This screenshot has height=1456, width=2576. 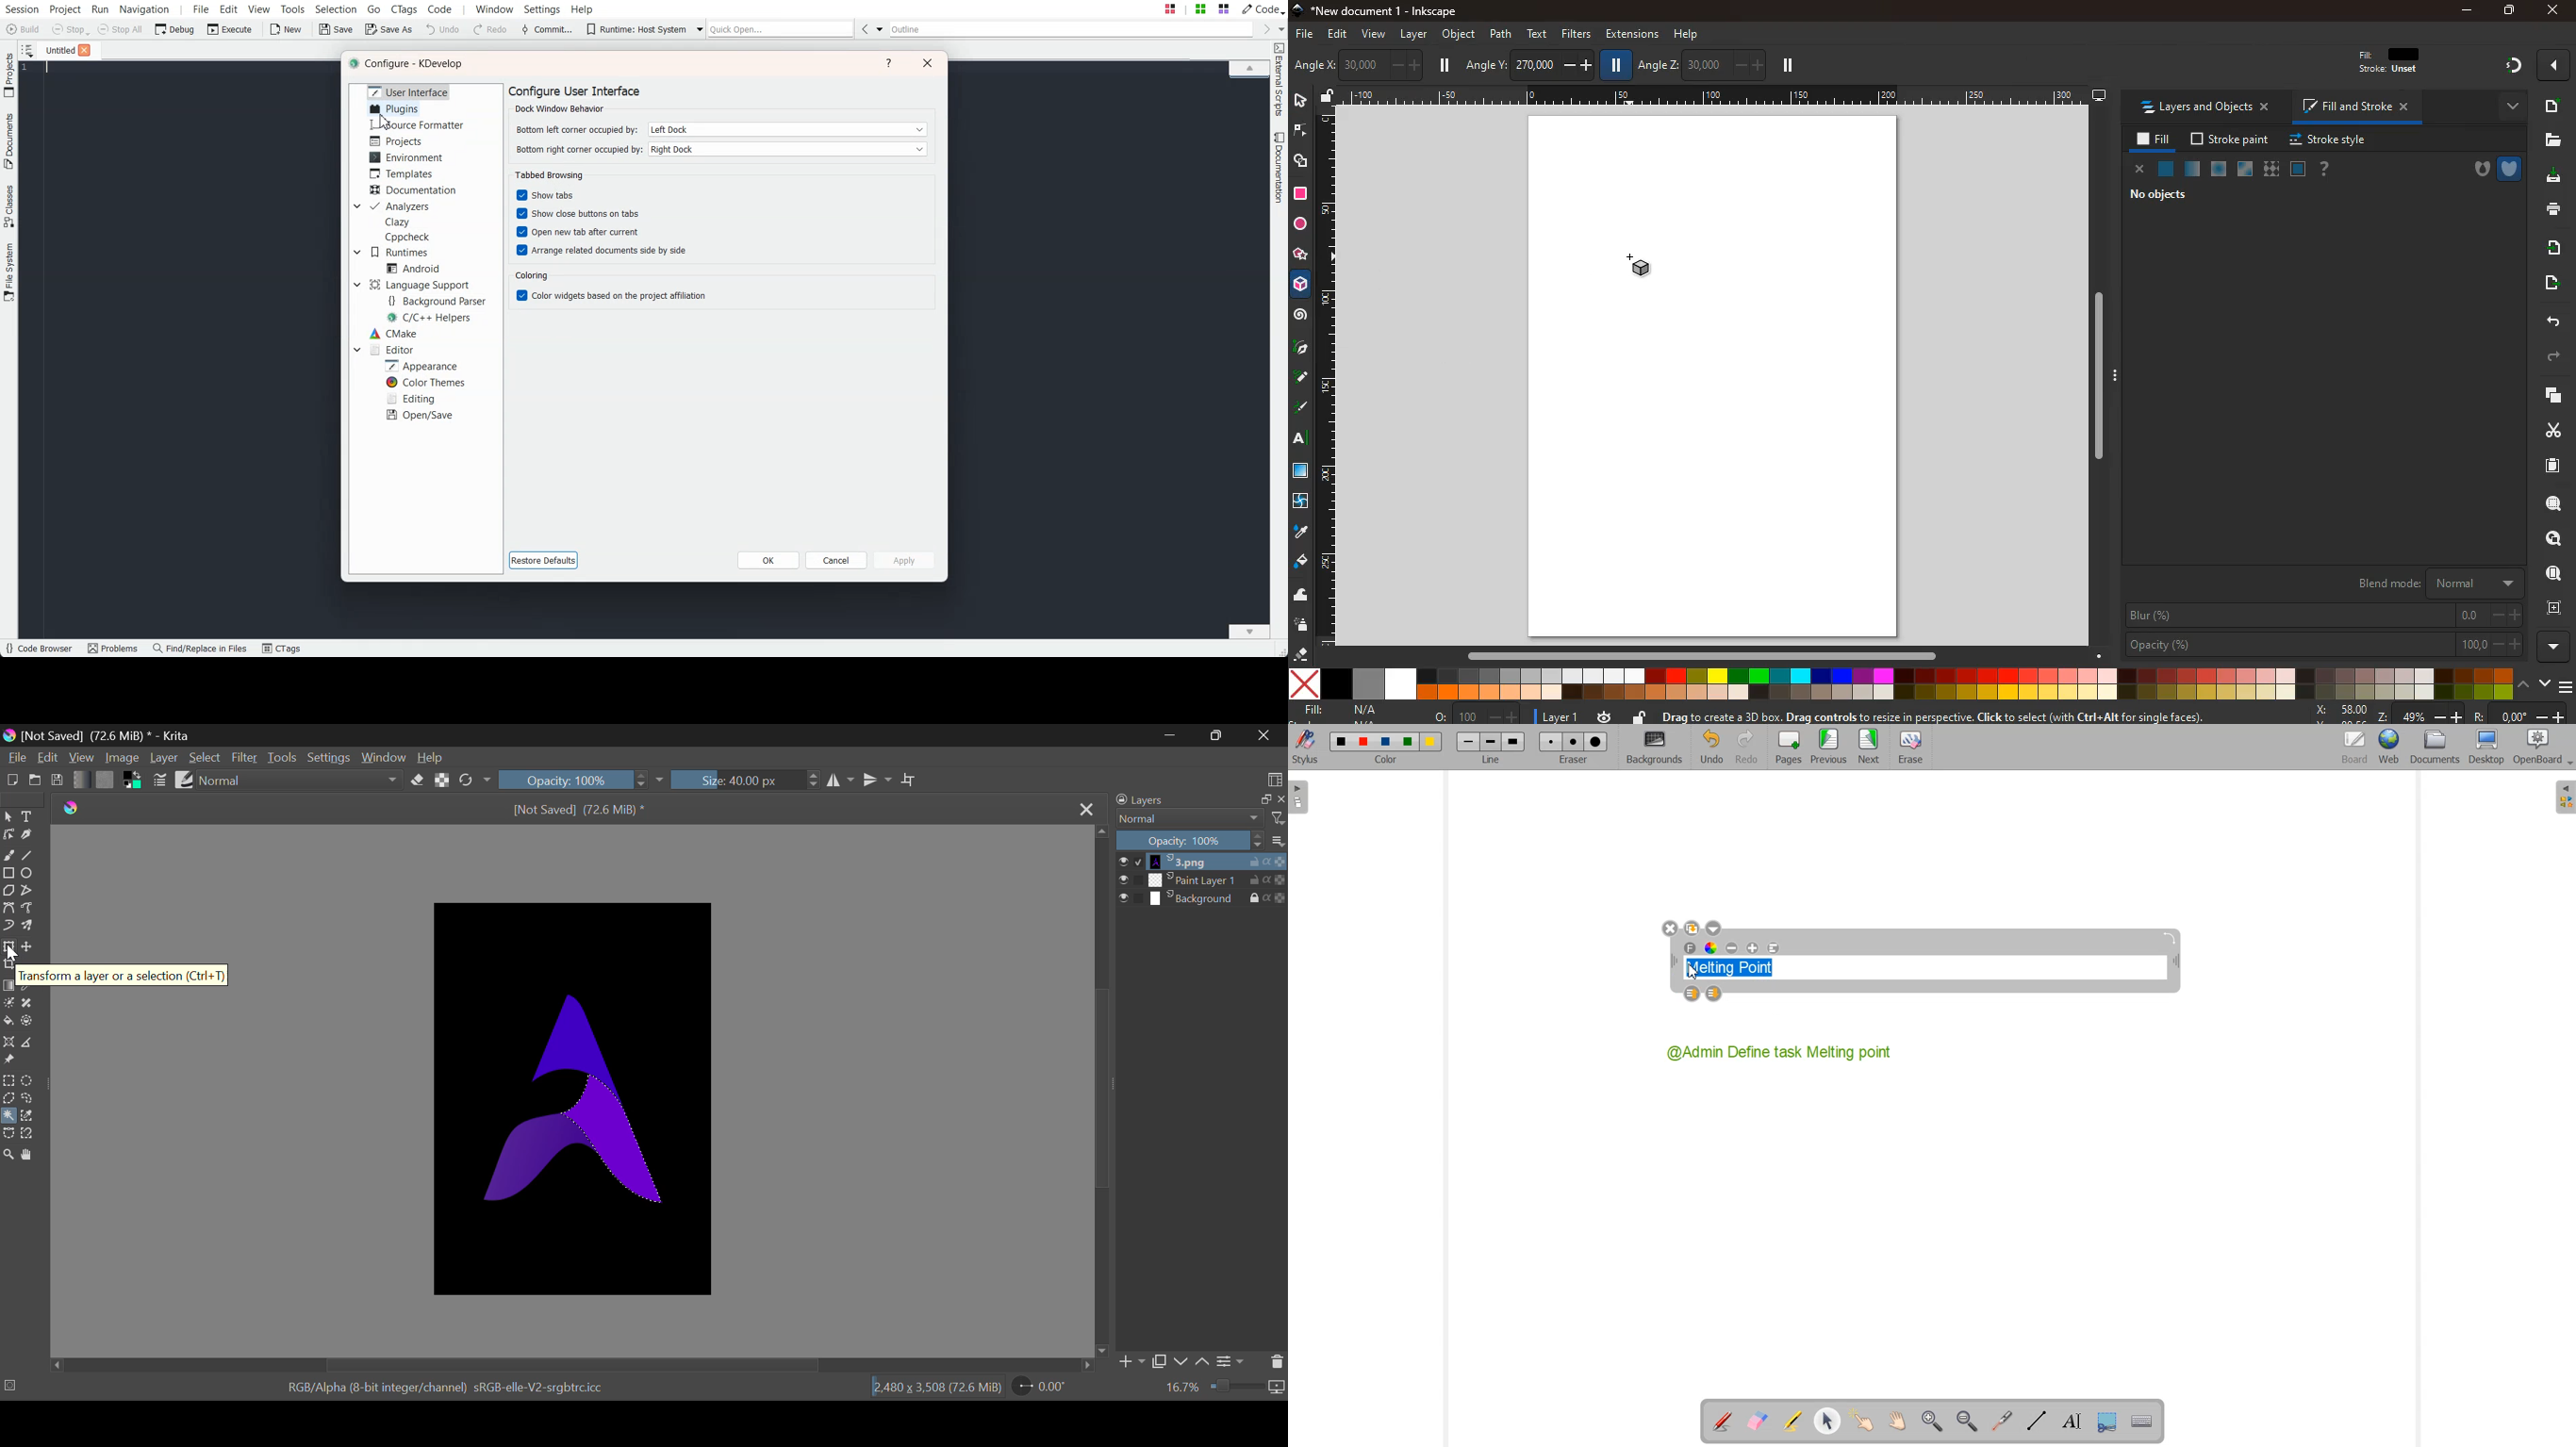 What do you see at coordinates (1345, 710) in the screenshot?
I see `fill` at bounding box center [1345, 710].